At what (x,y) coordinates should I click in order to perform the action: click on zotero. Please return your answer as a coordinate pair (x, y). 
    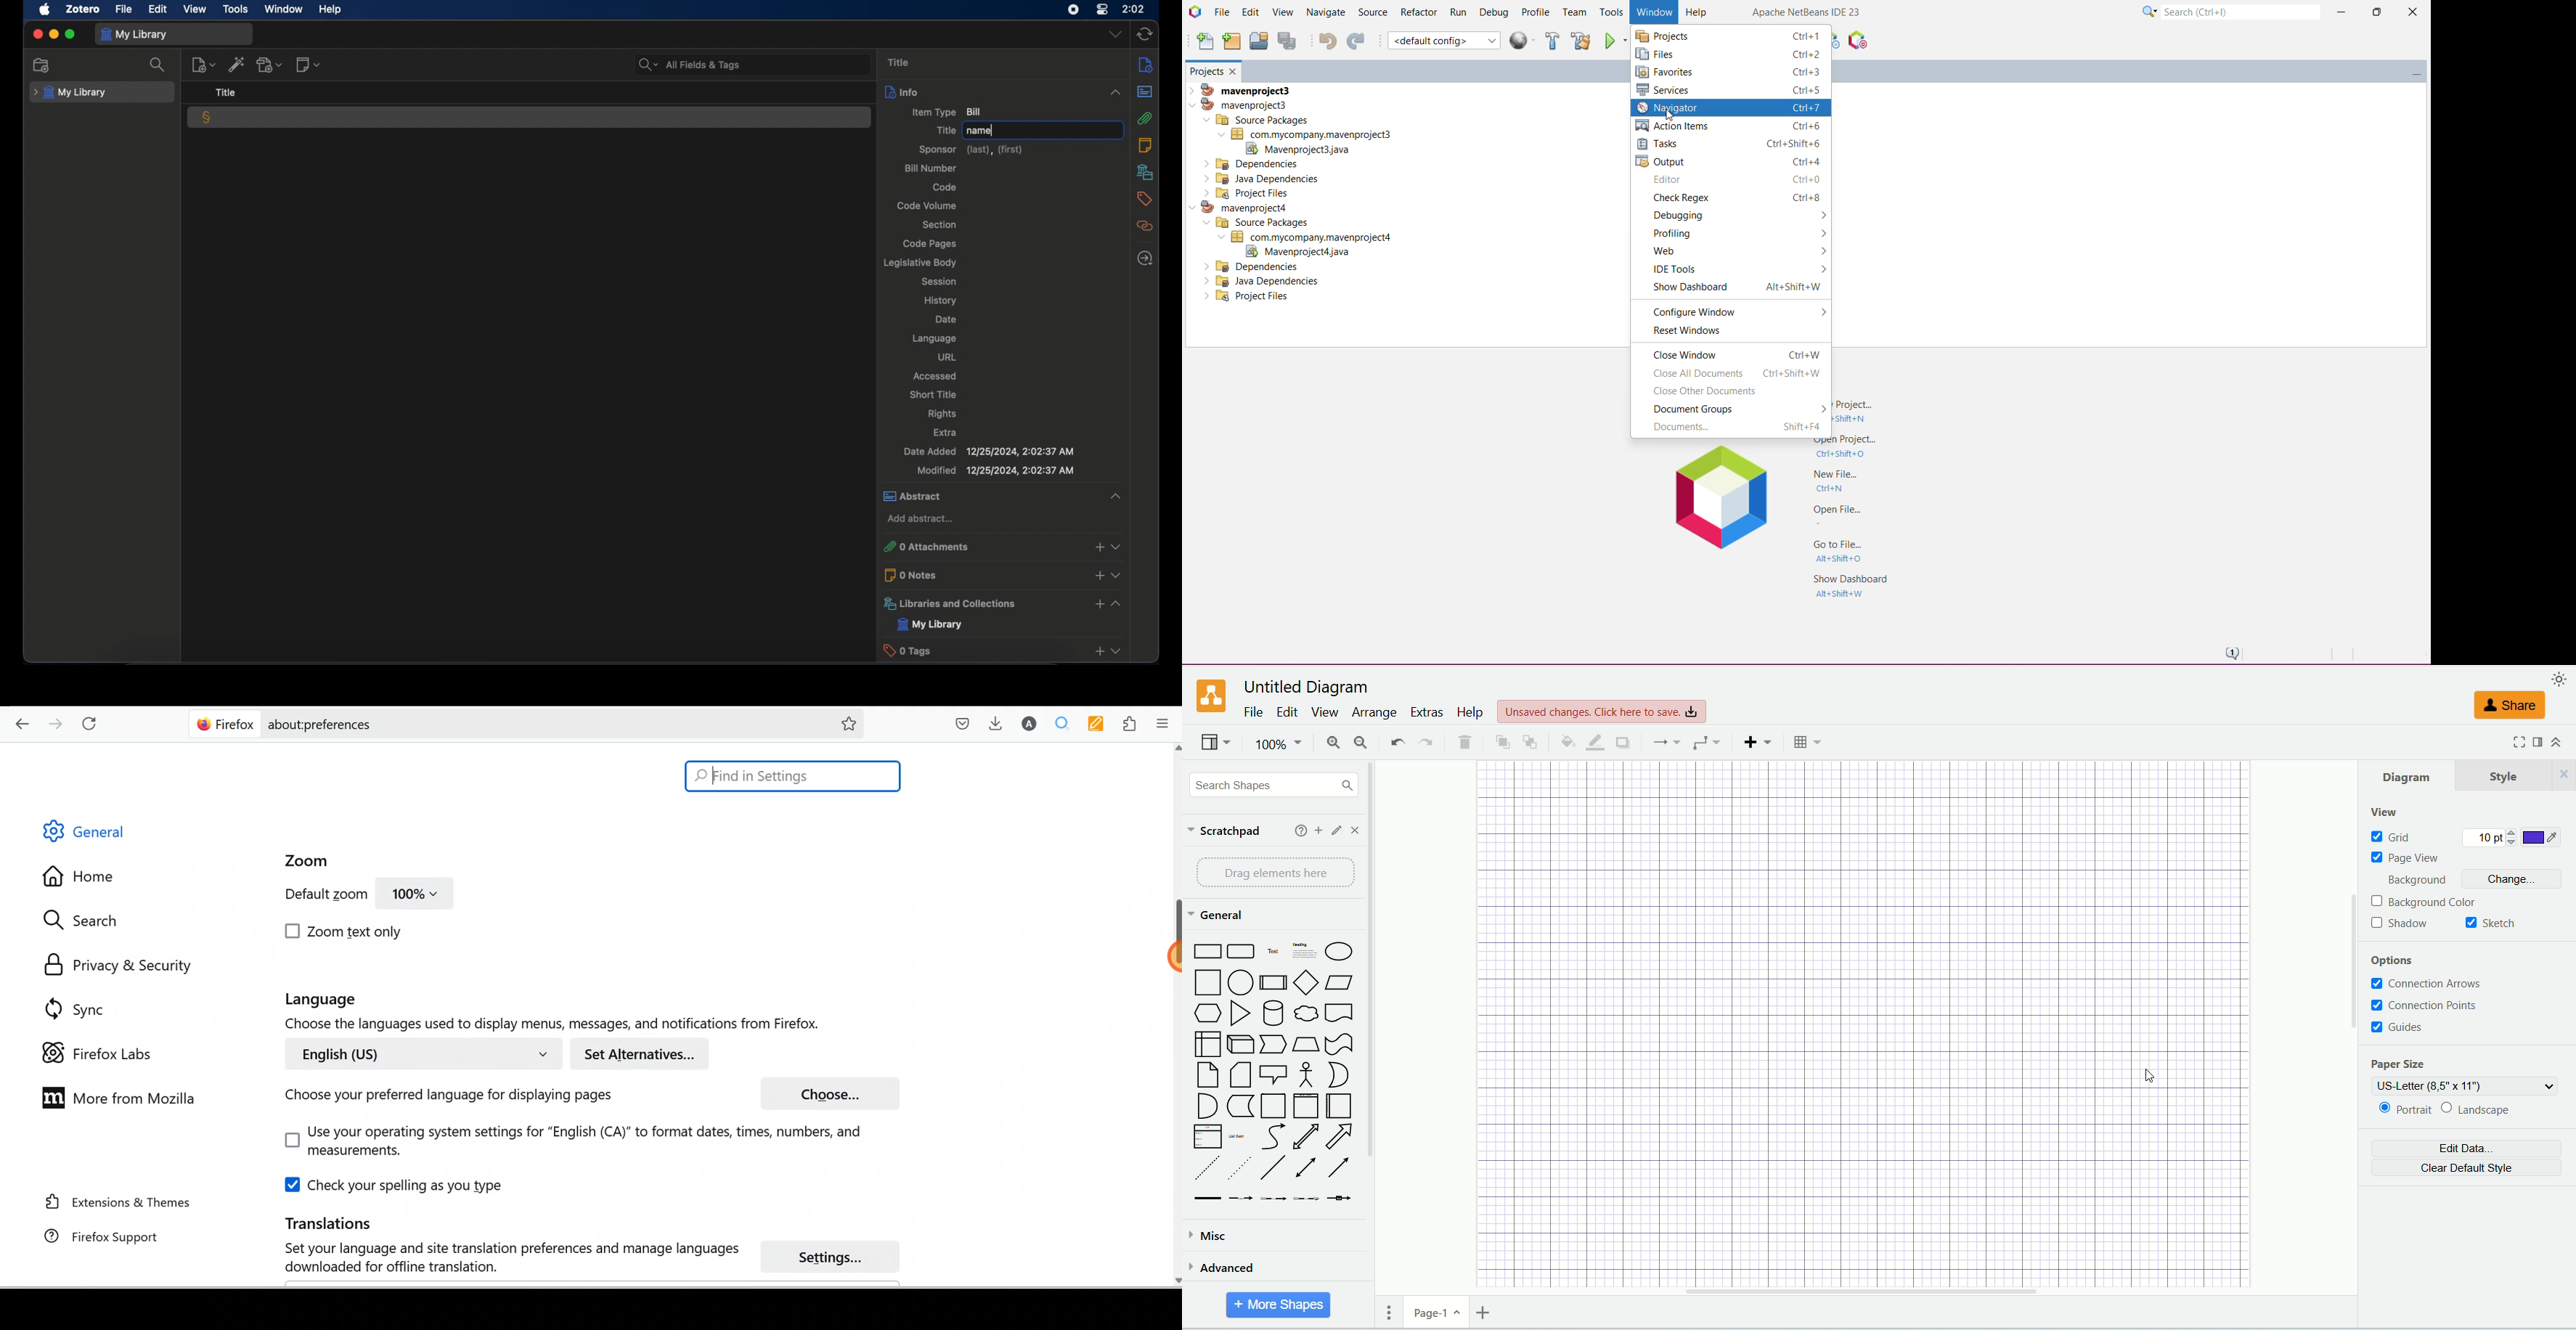
    Looking at the image, I should click on (81, 10).